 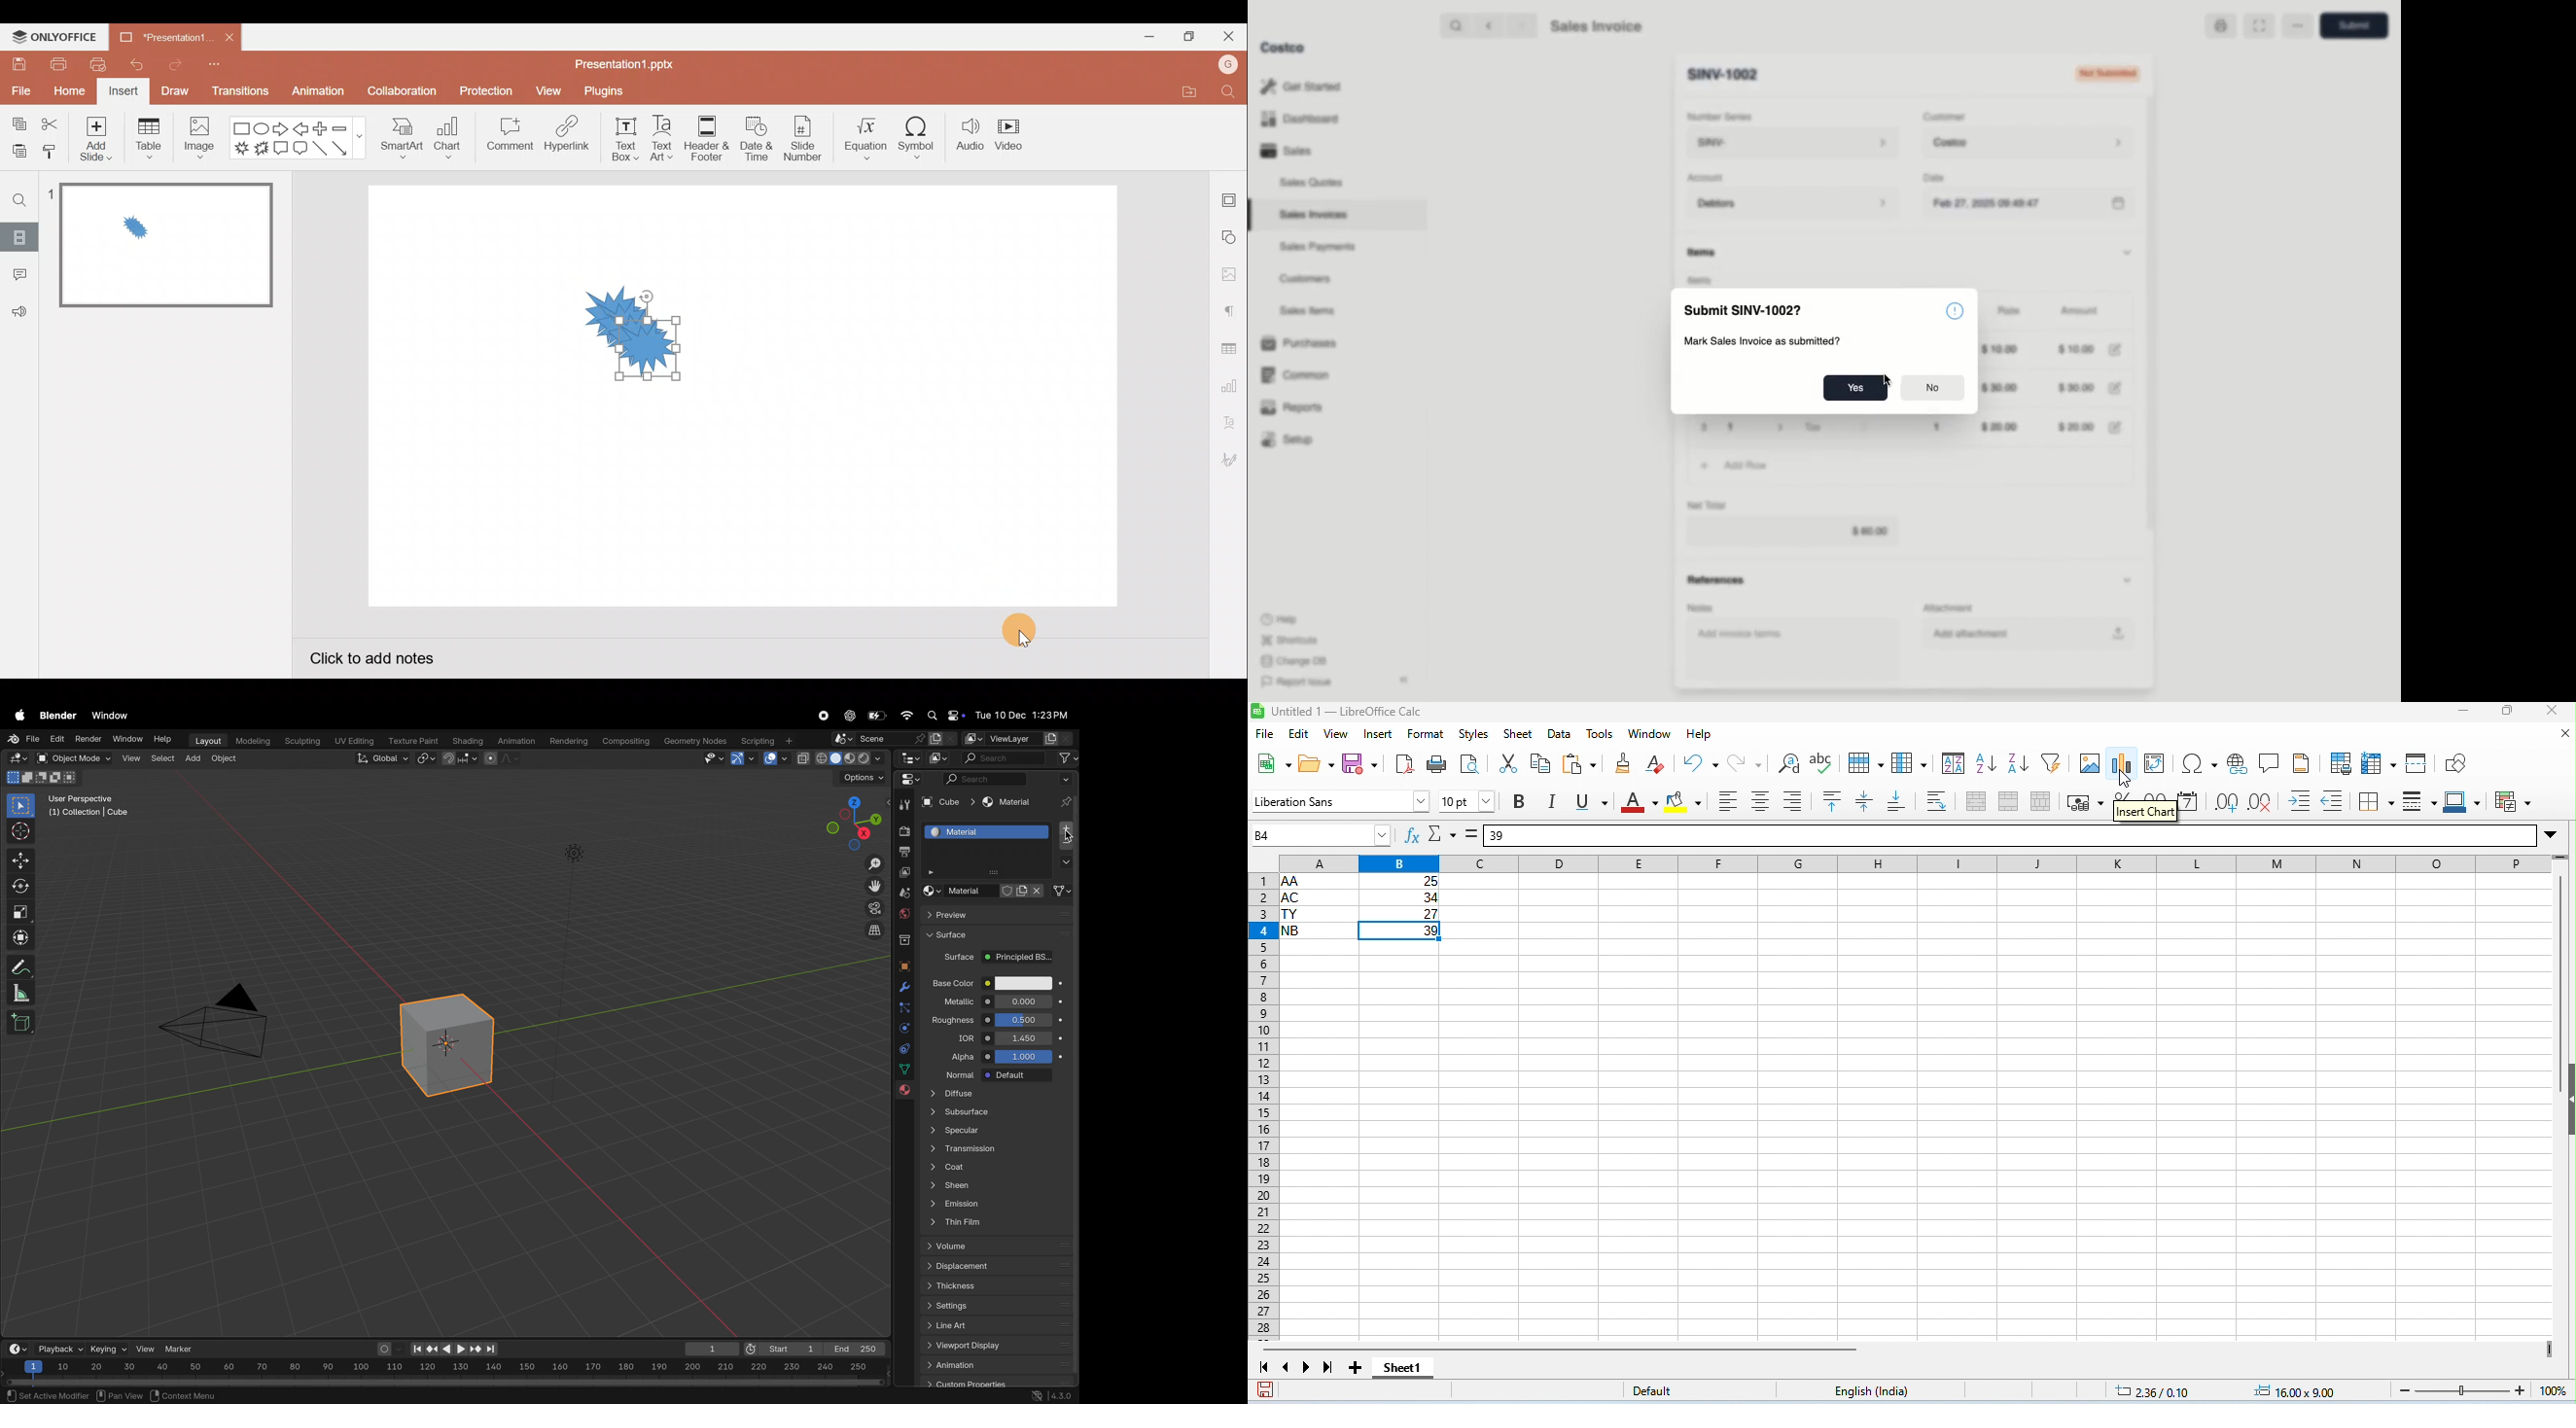 What do you see at coordinates (1285, 150) in the screenshot?
I see `Sales` at bounding box center [1285, 150].